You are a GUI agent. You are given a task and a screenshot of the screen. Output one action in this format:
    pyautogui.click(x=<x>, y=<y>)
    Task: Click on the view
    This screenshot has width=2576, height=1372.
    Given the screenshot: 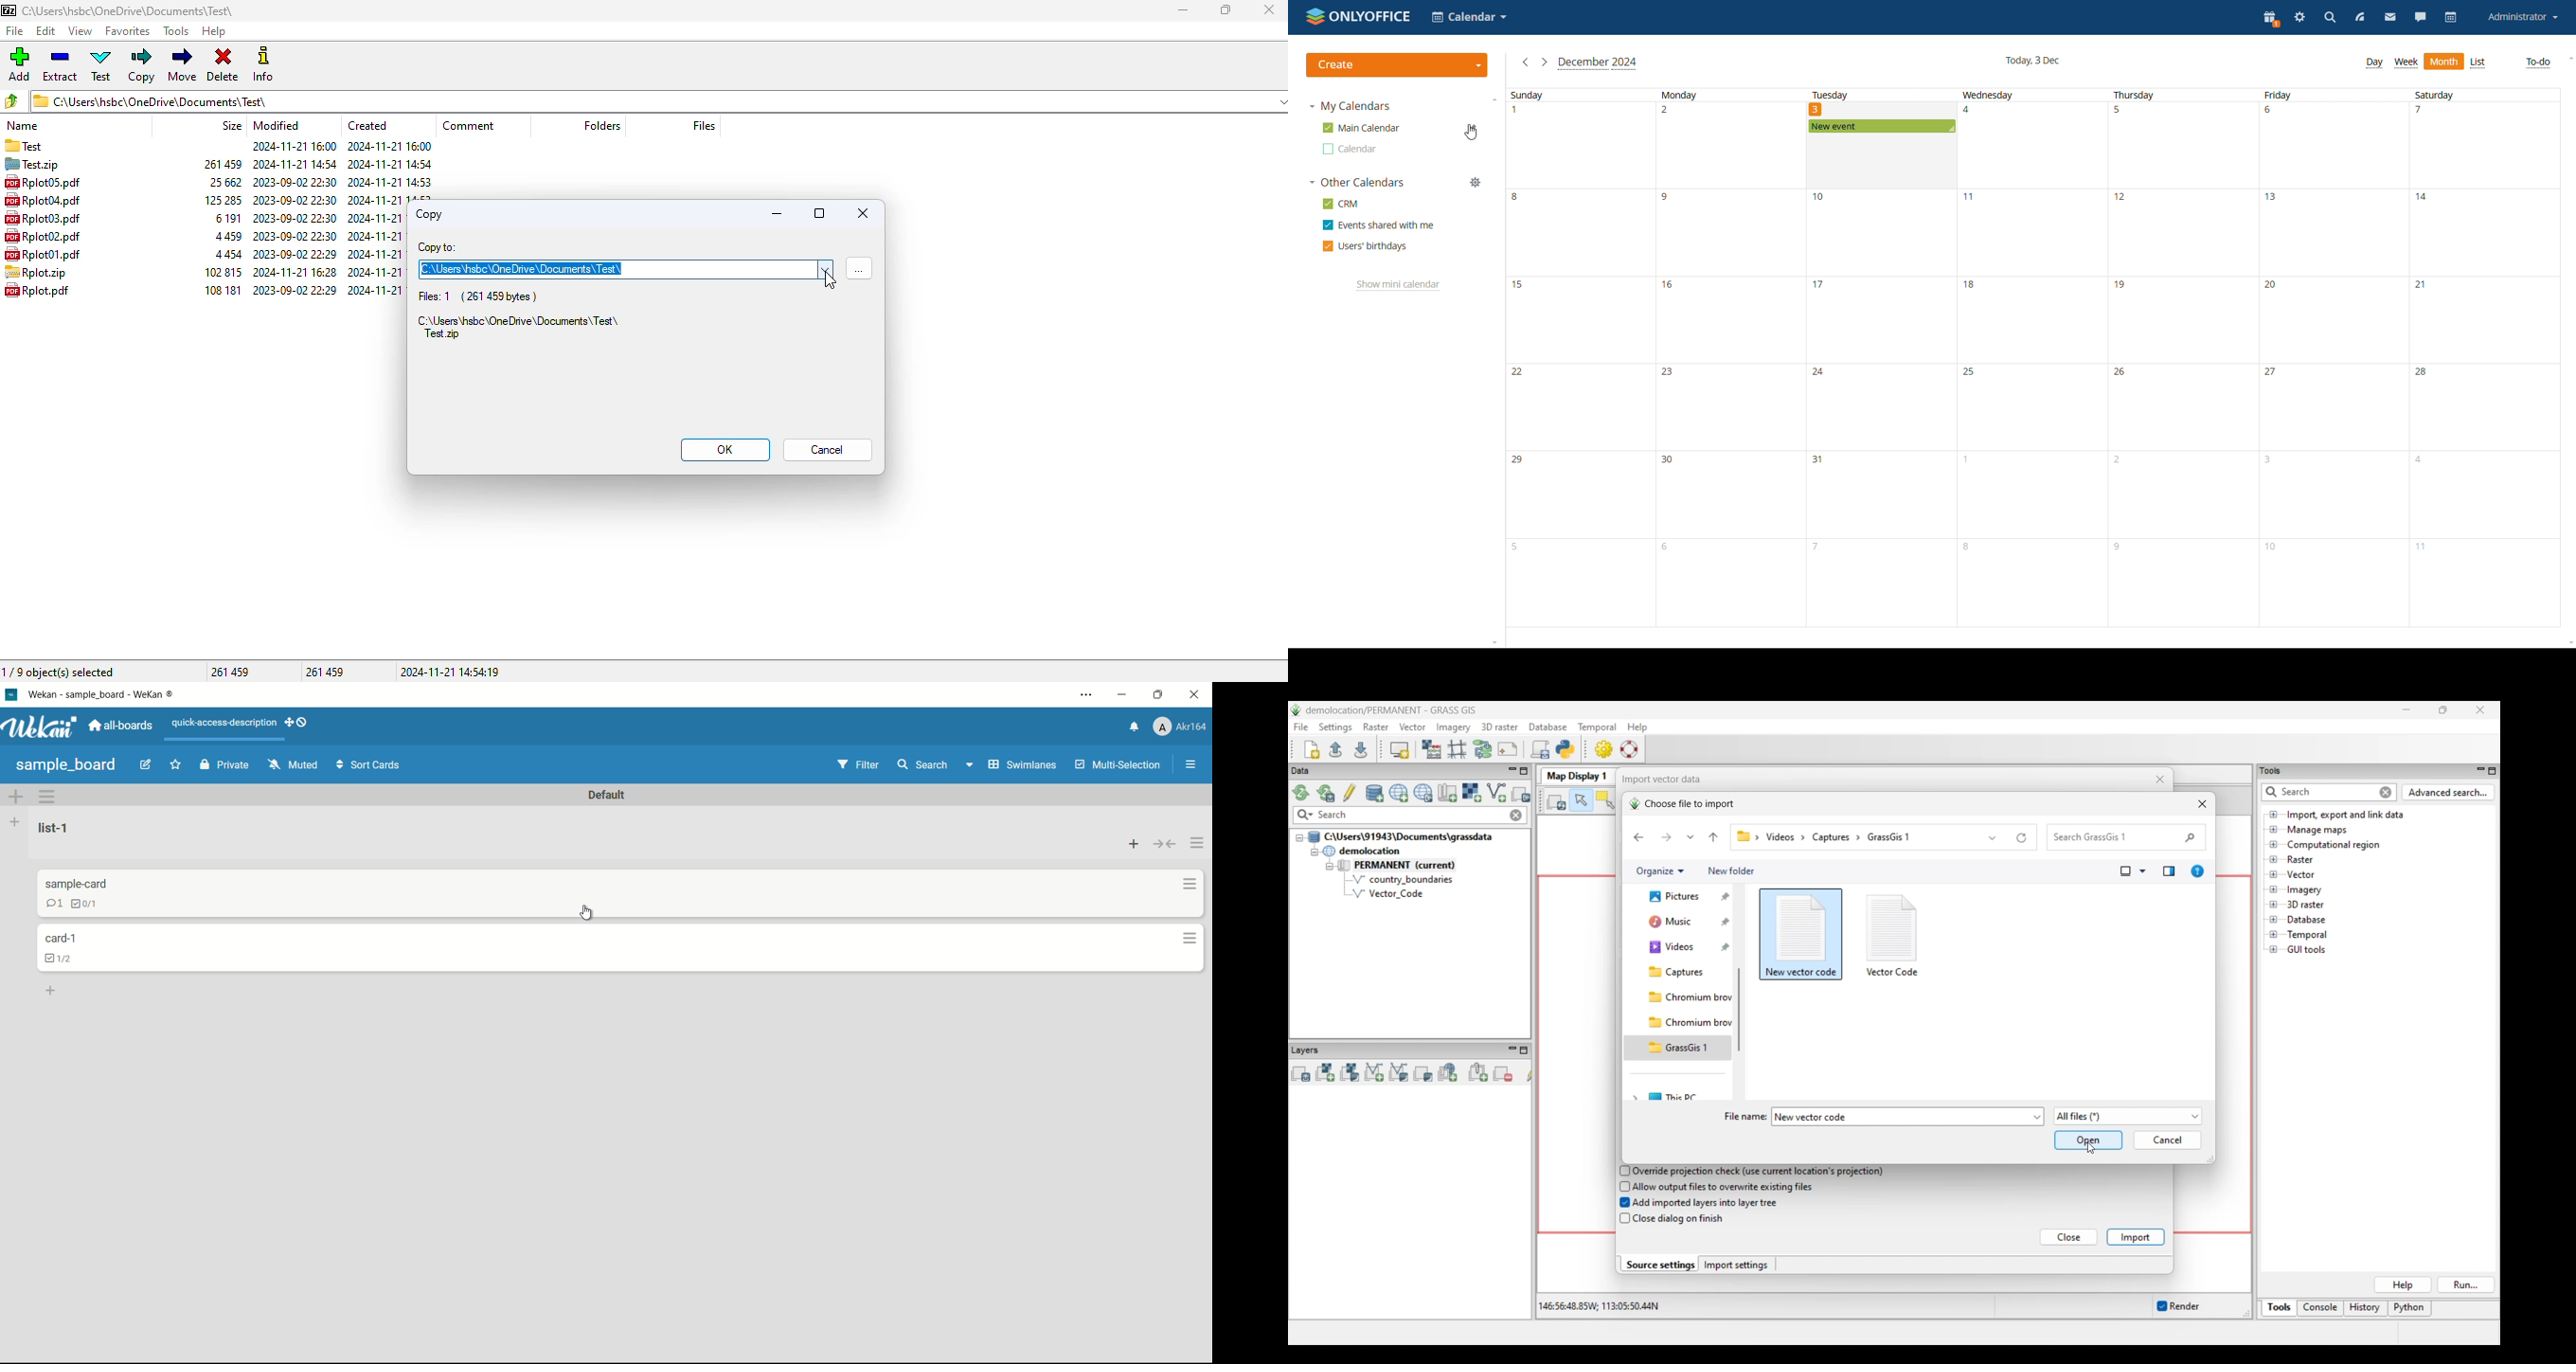 What is the action you would take?
    pyautogui.click(x=81, y=30)
    